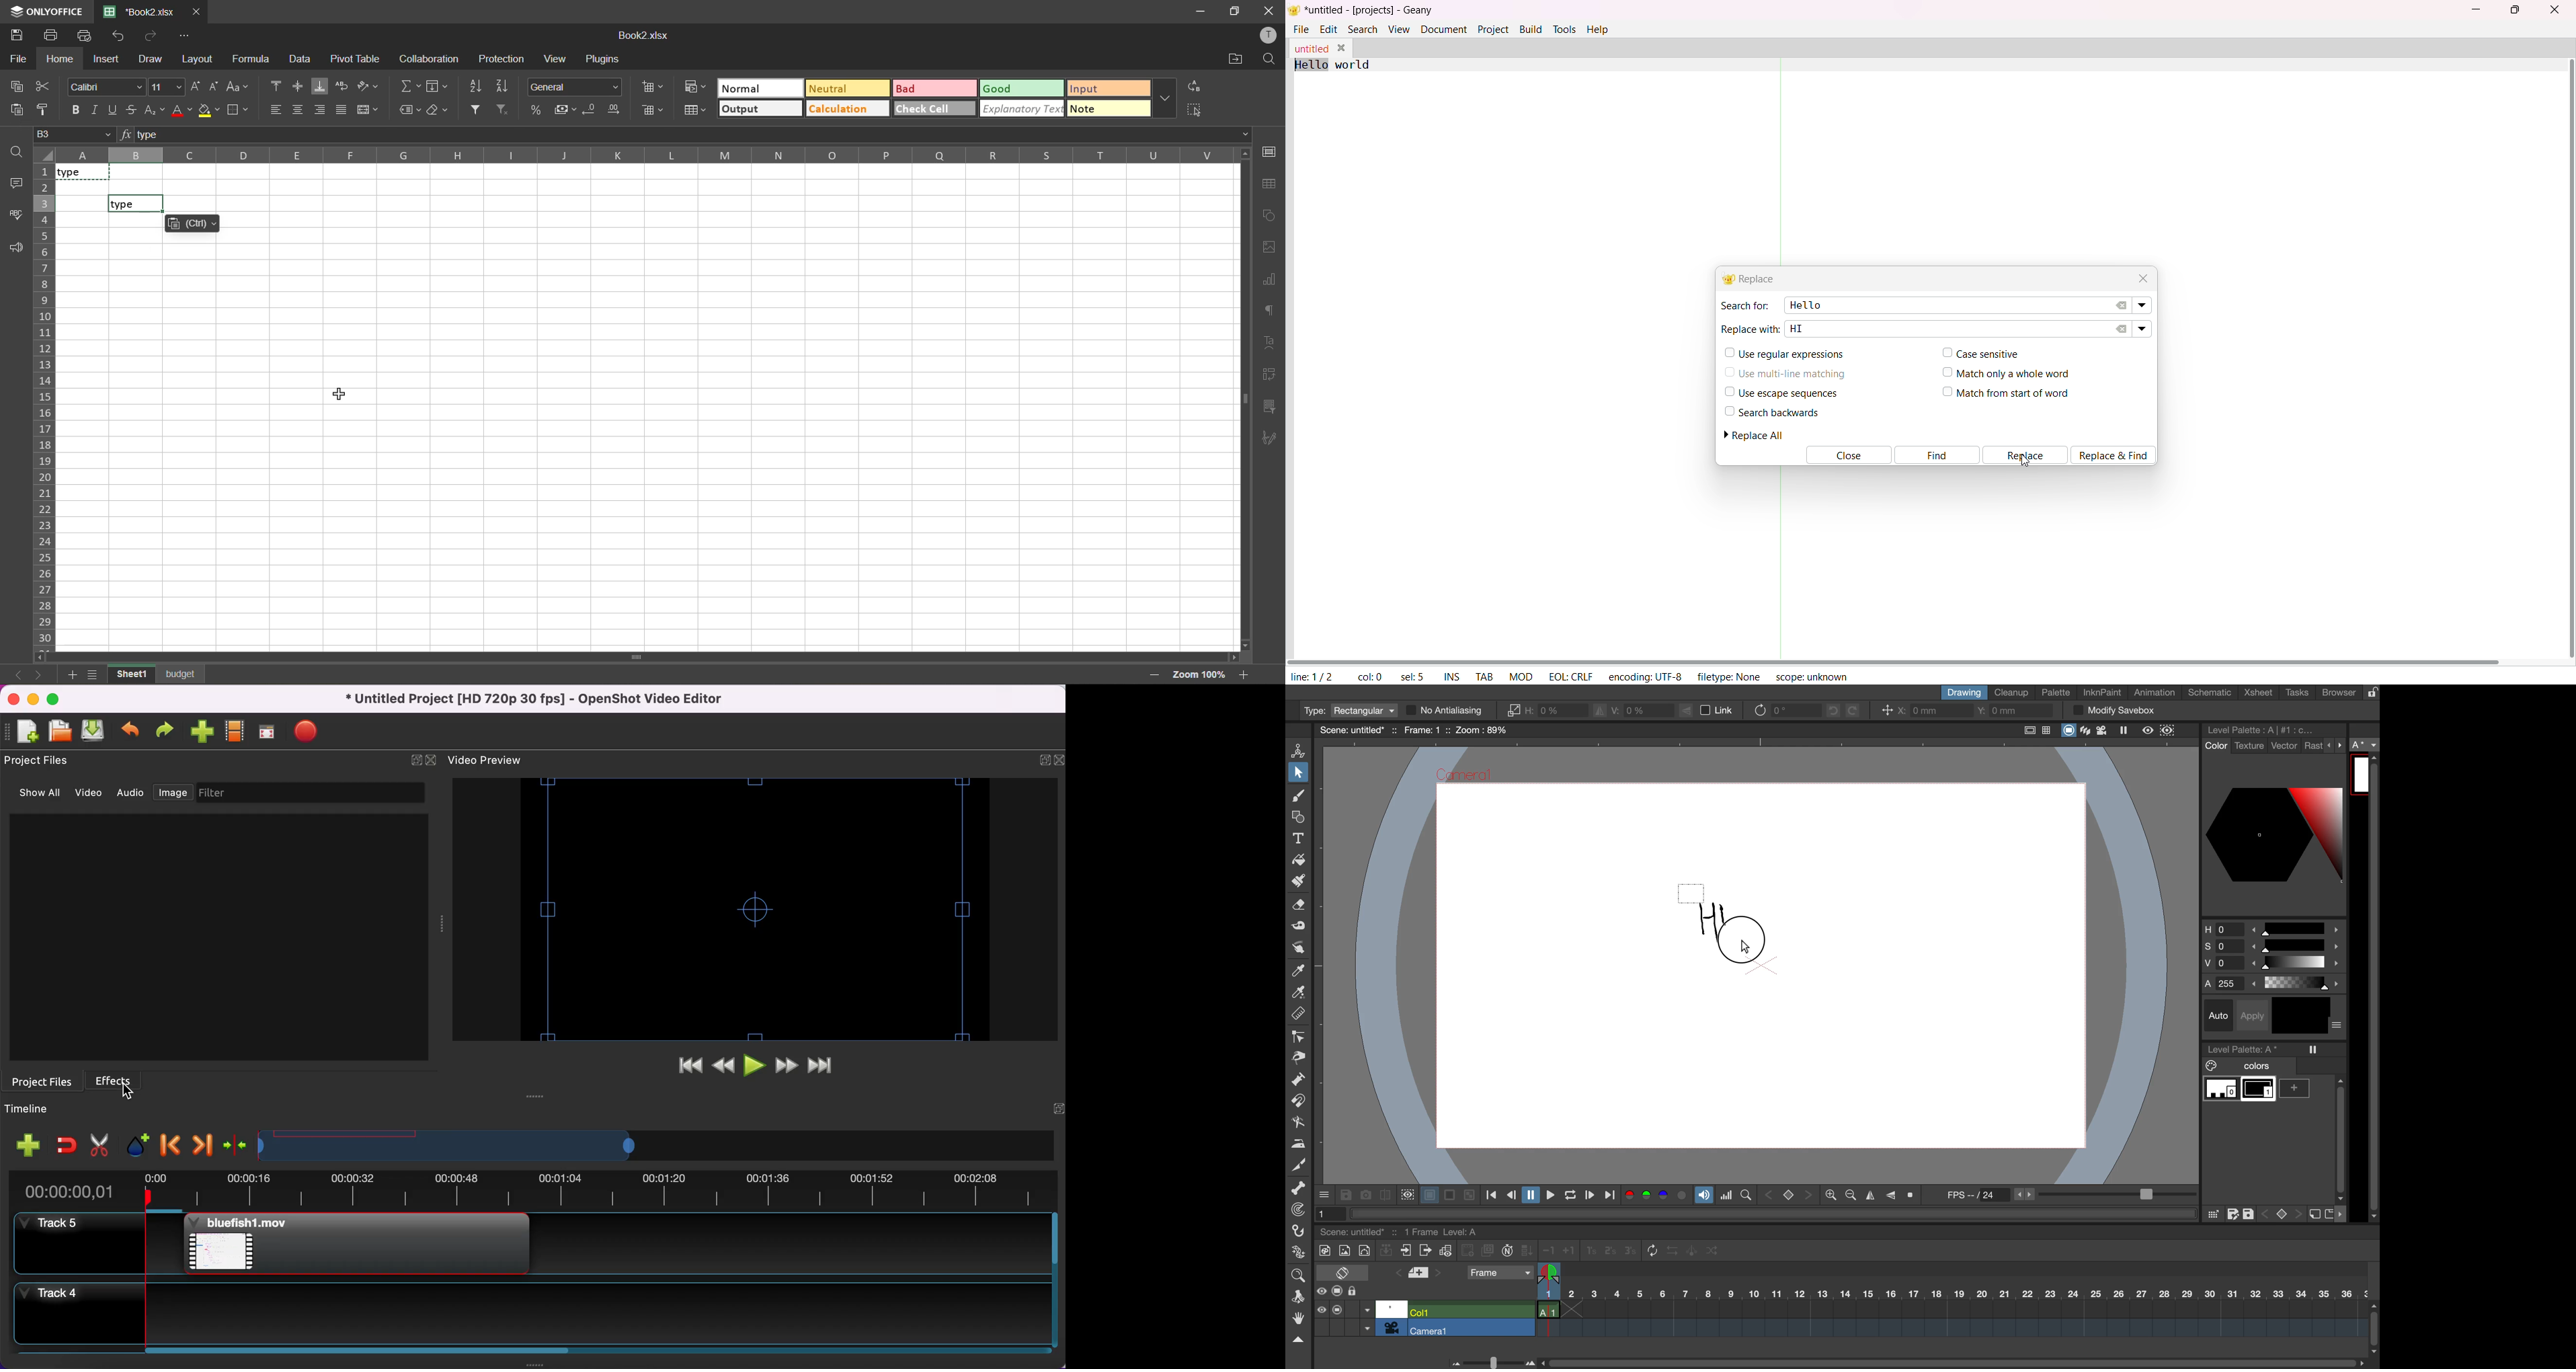 Image resolution: width=2576 pixels, height=1372 pixels. I want to click on tasks, so click(2295, 693).